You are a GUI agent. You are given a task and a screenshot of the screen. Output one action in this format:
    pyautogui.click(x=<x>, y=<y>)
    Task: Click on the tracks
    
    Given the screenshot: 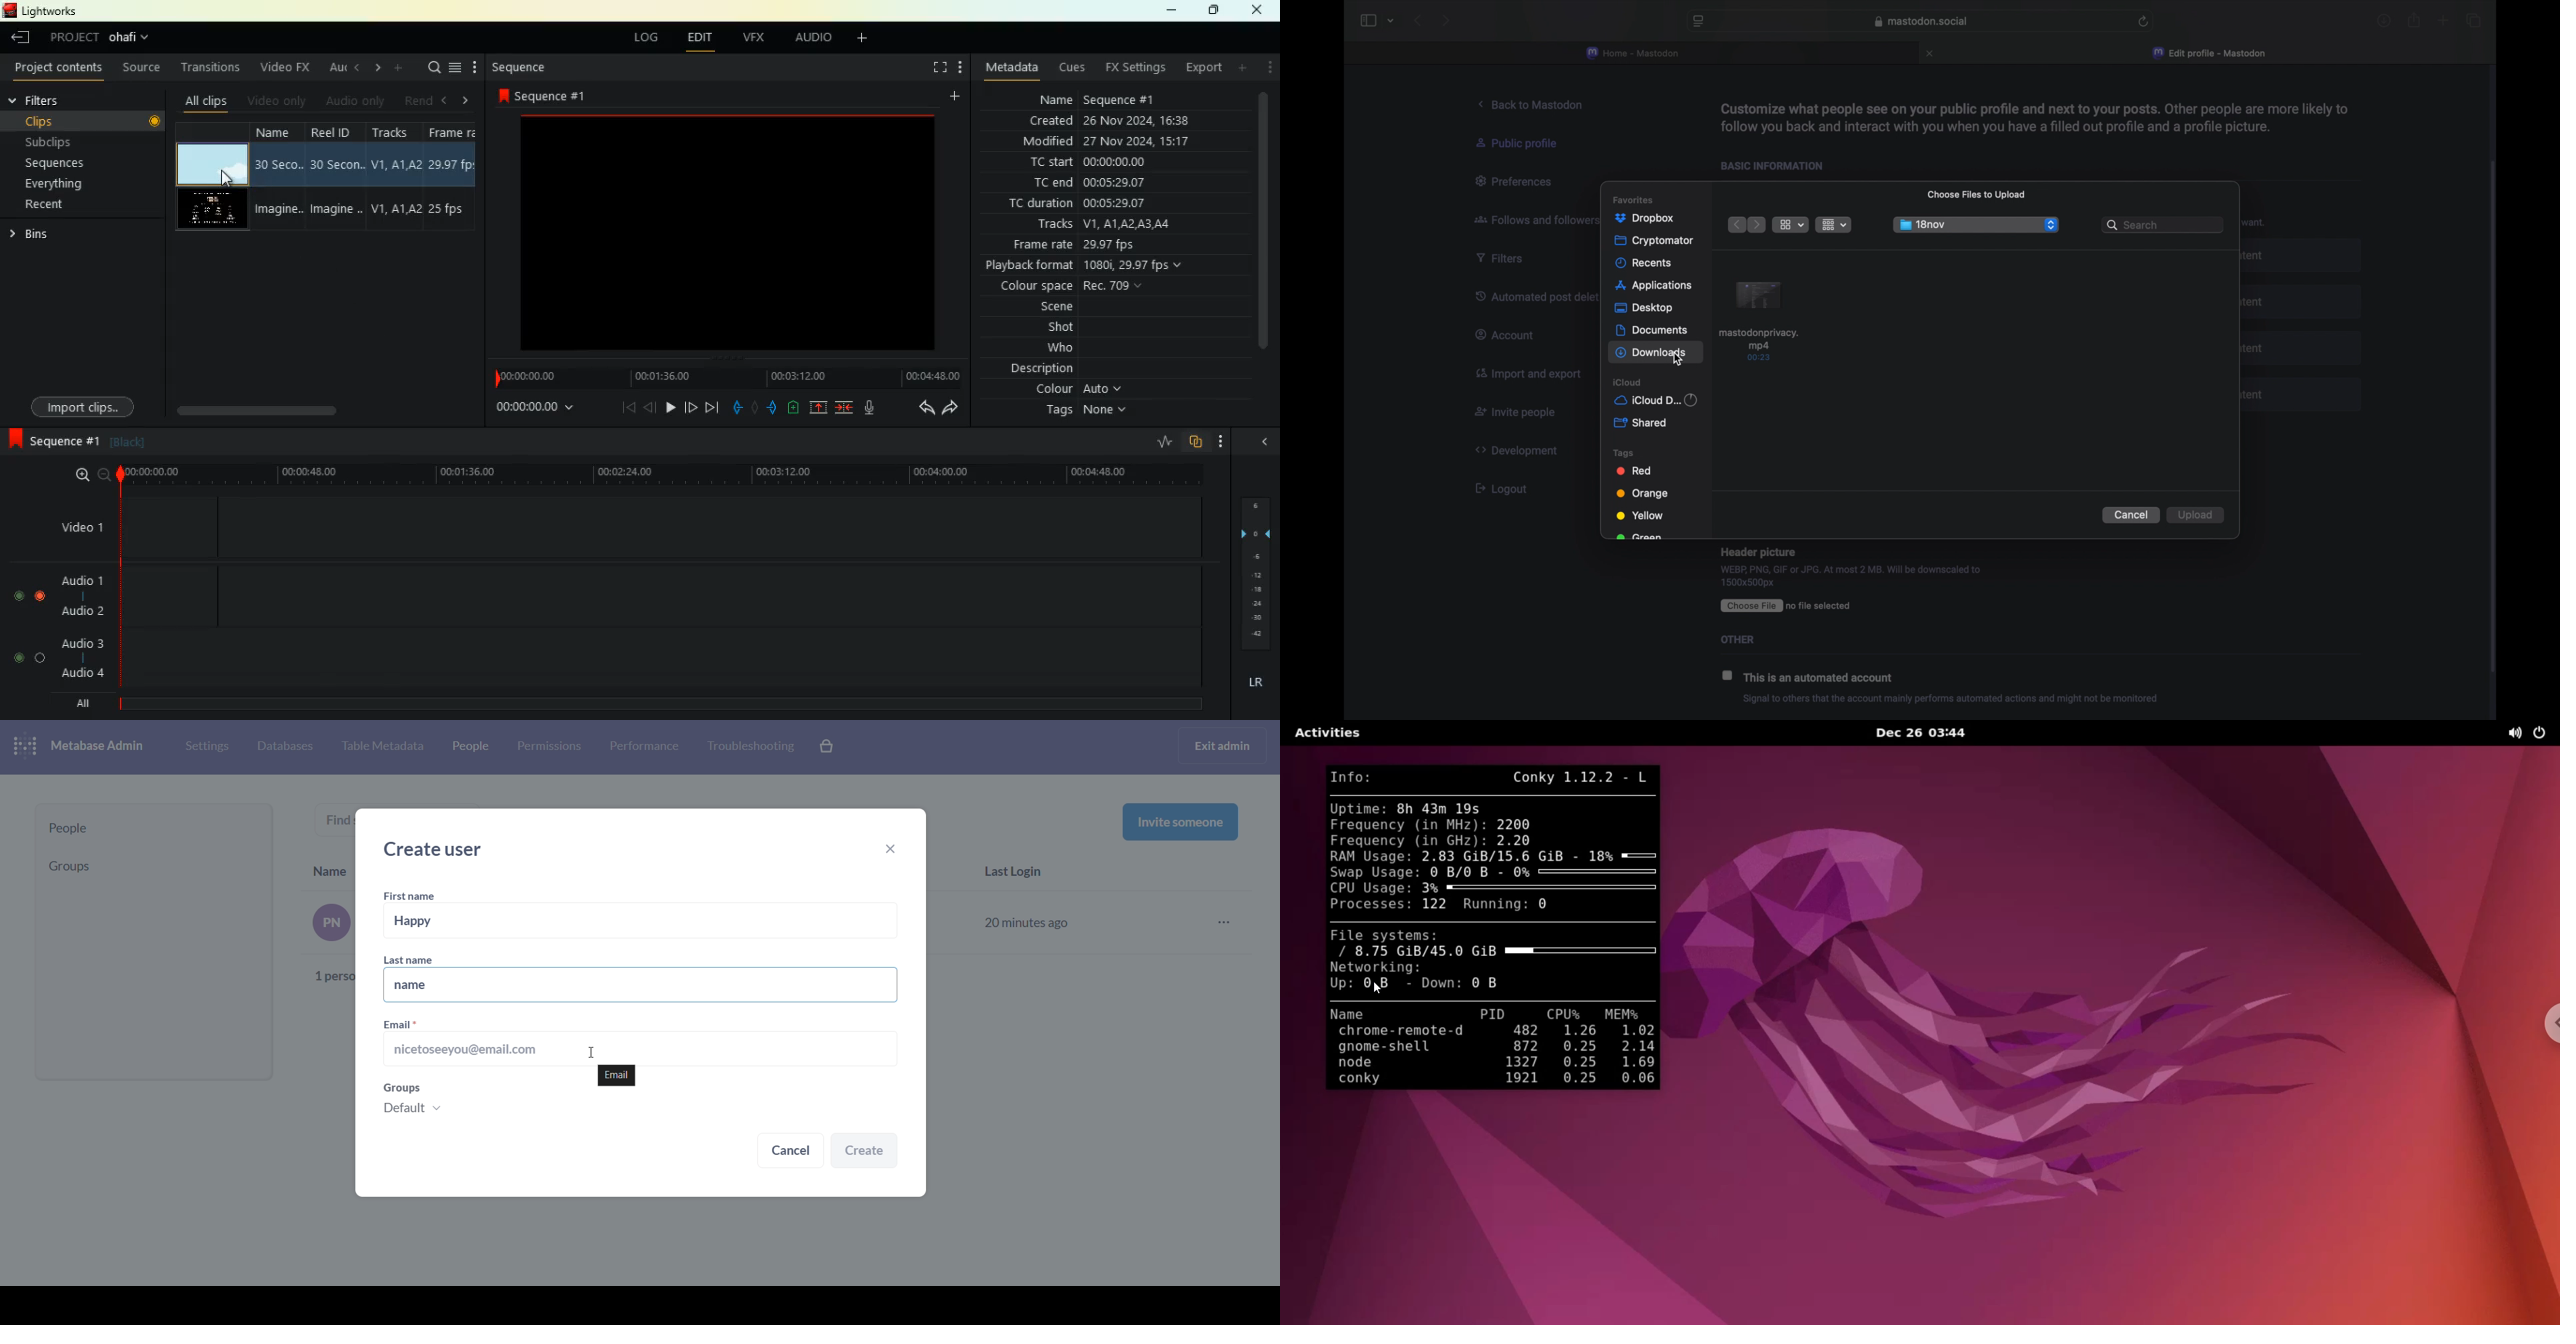 What is the action you would take?
    pyautogui.click(x=396, y=177)
    